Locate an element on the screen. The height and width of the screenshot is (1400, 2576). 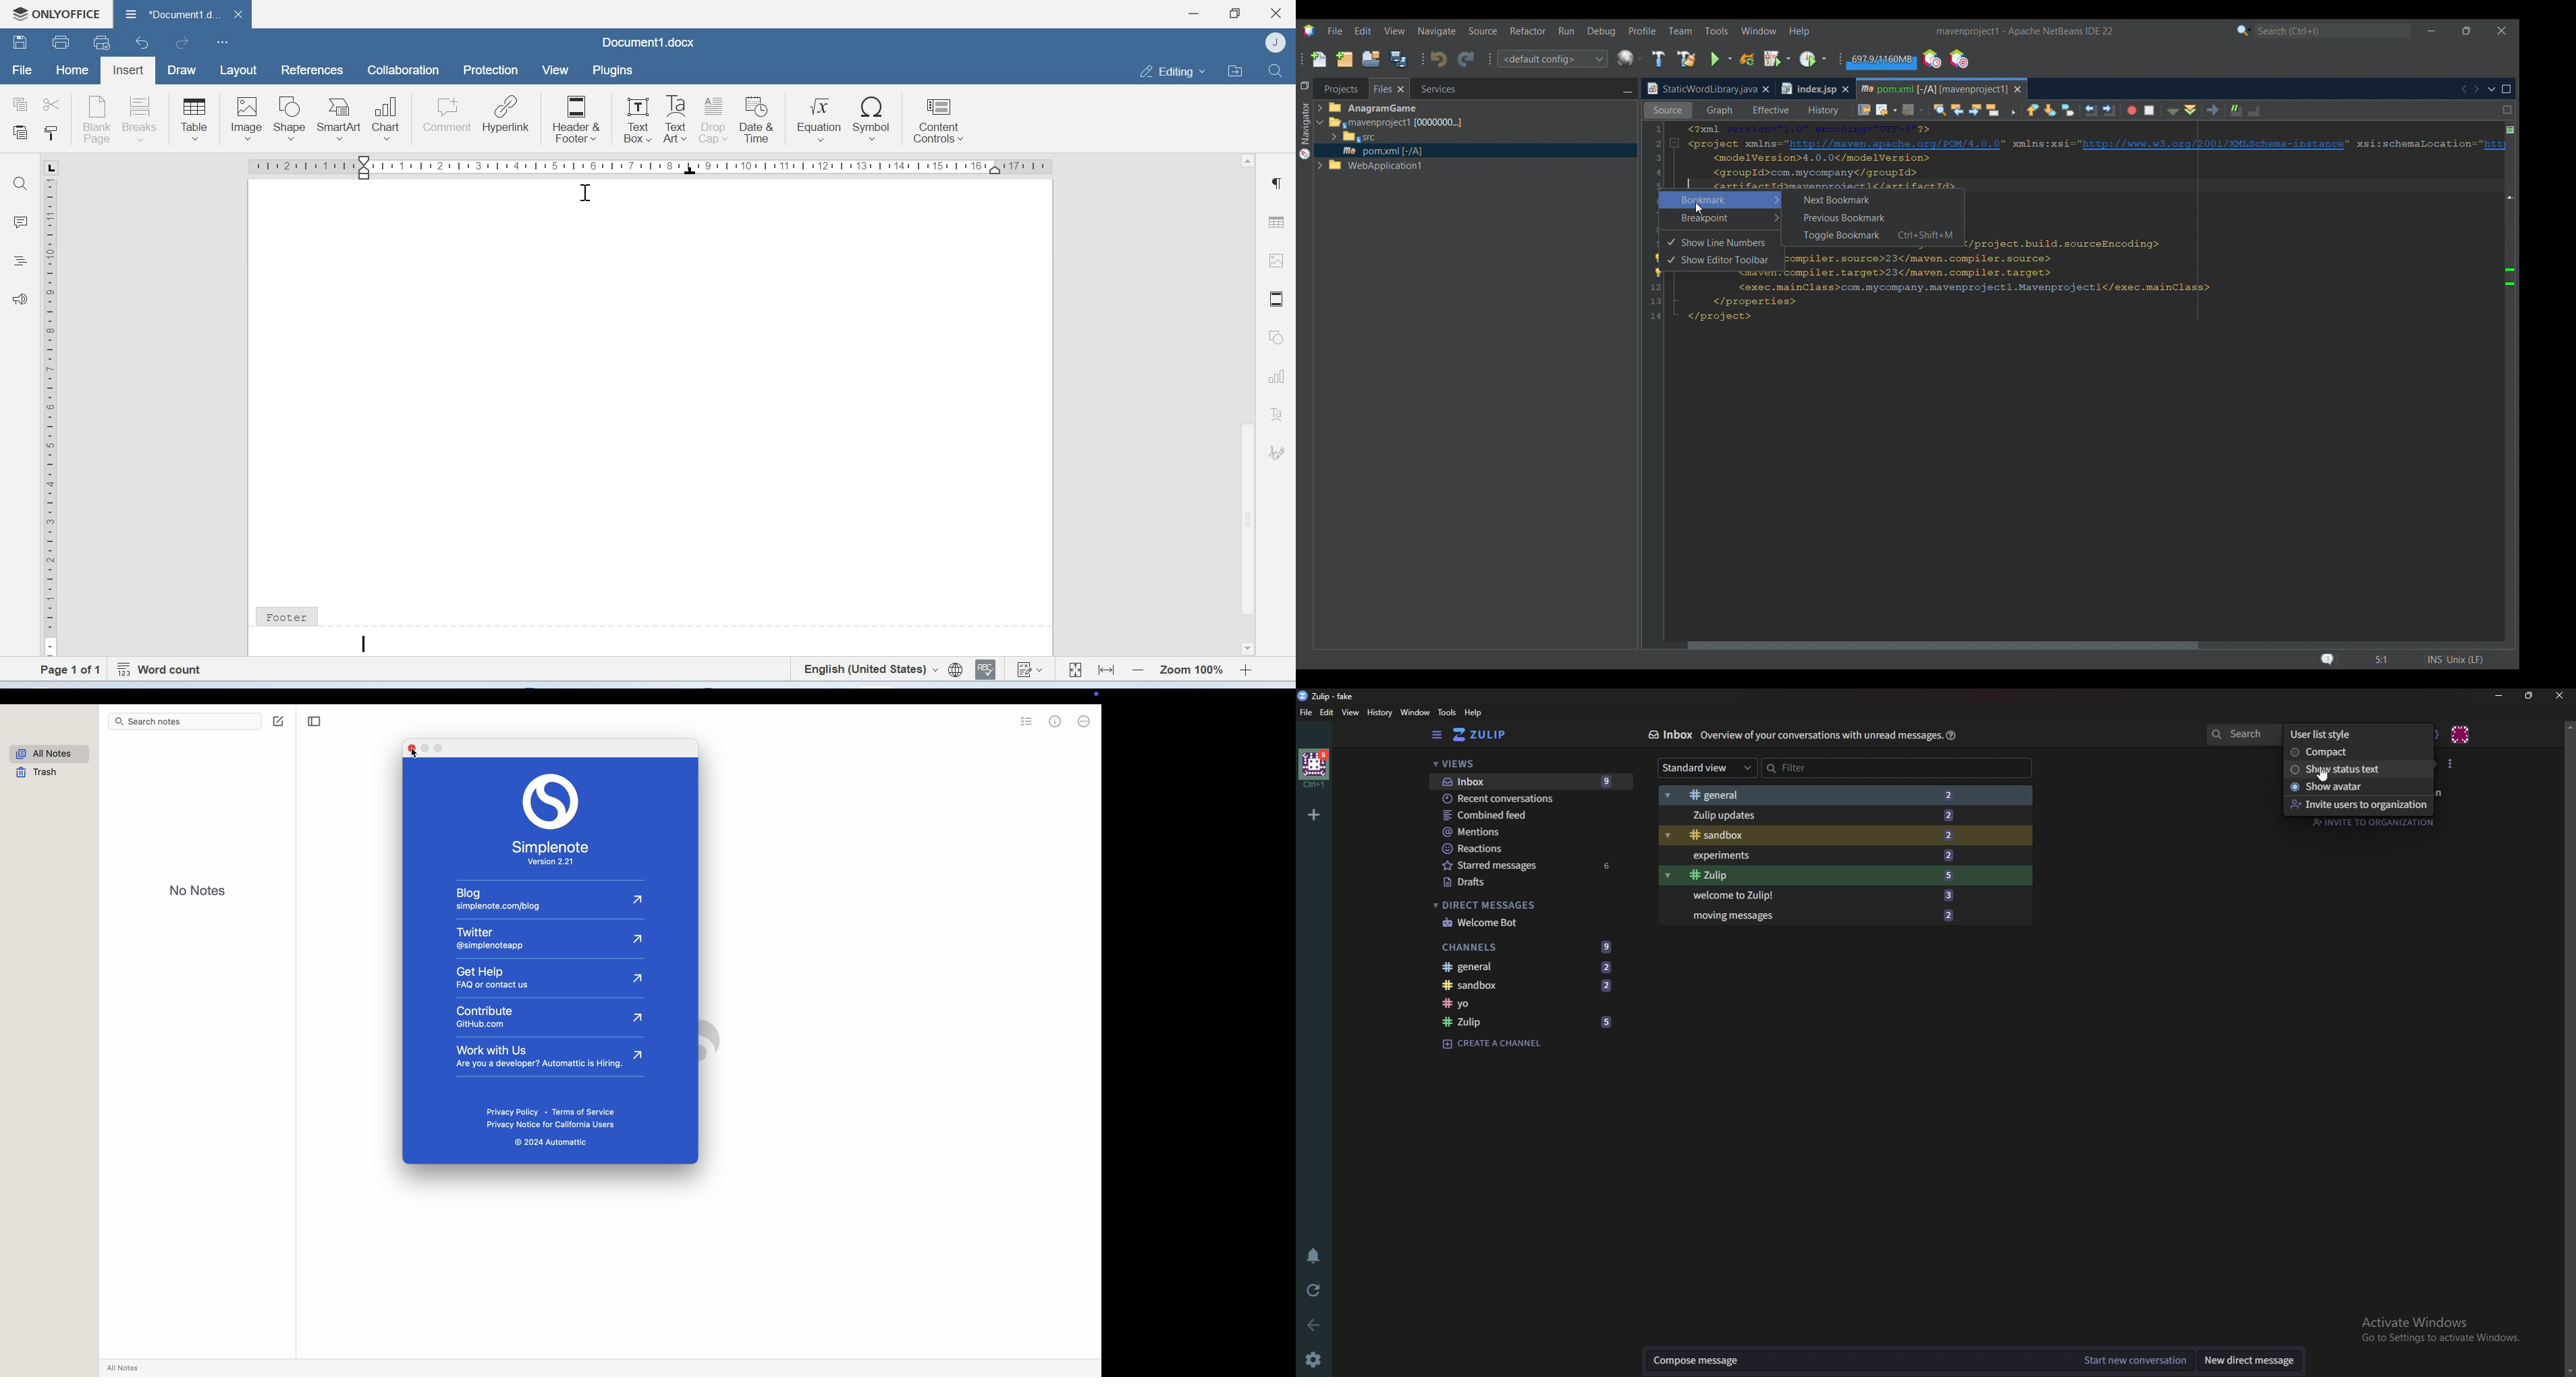
Airdrop is located at coordinates (877, 696).